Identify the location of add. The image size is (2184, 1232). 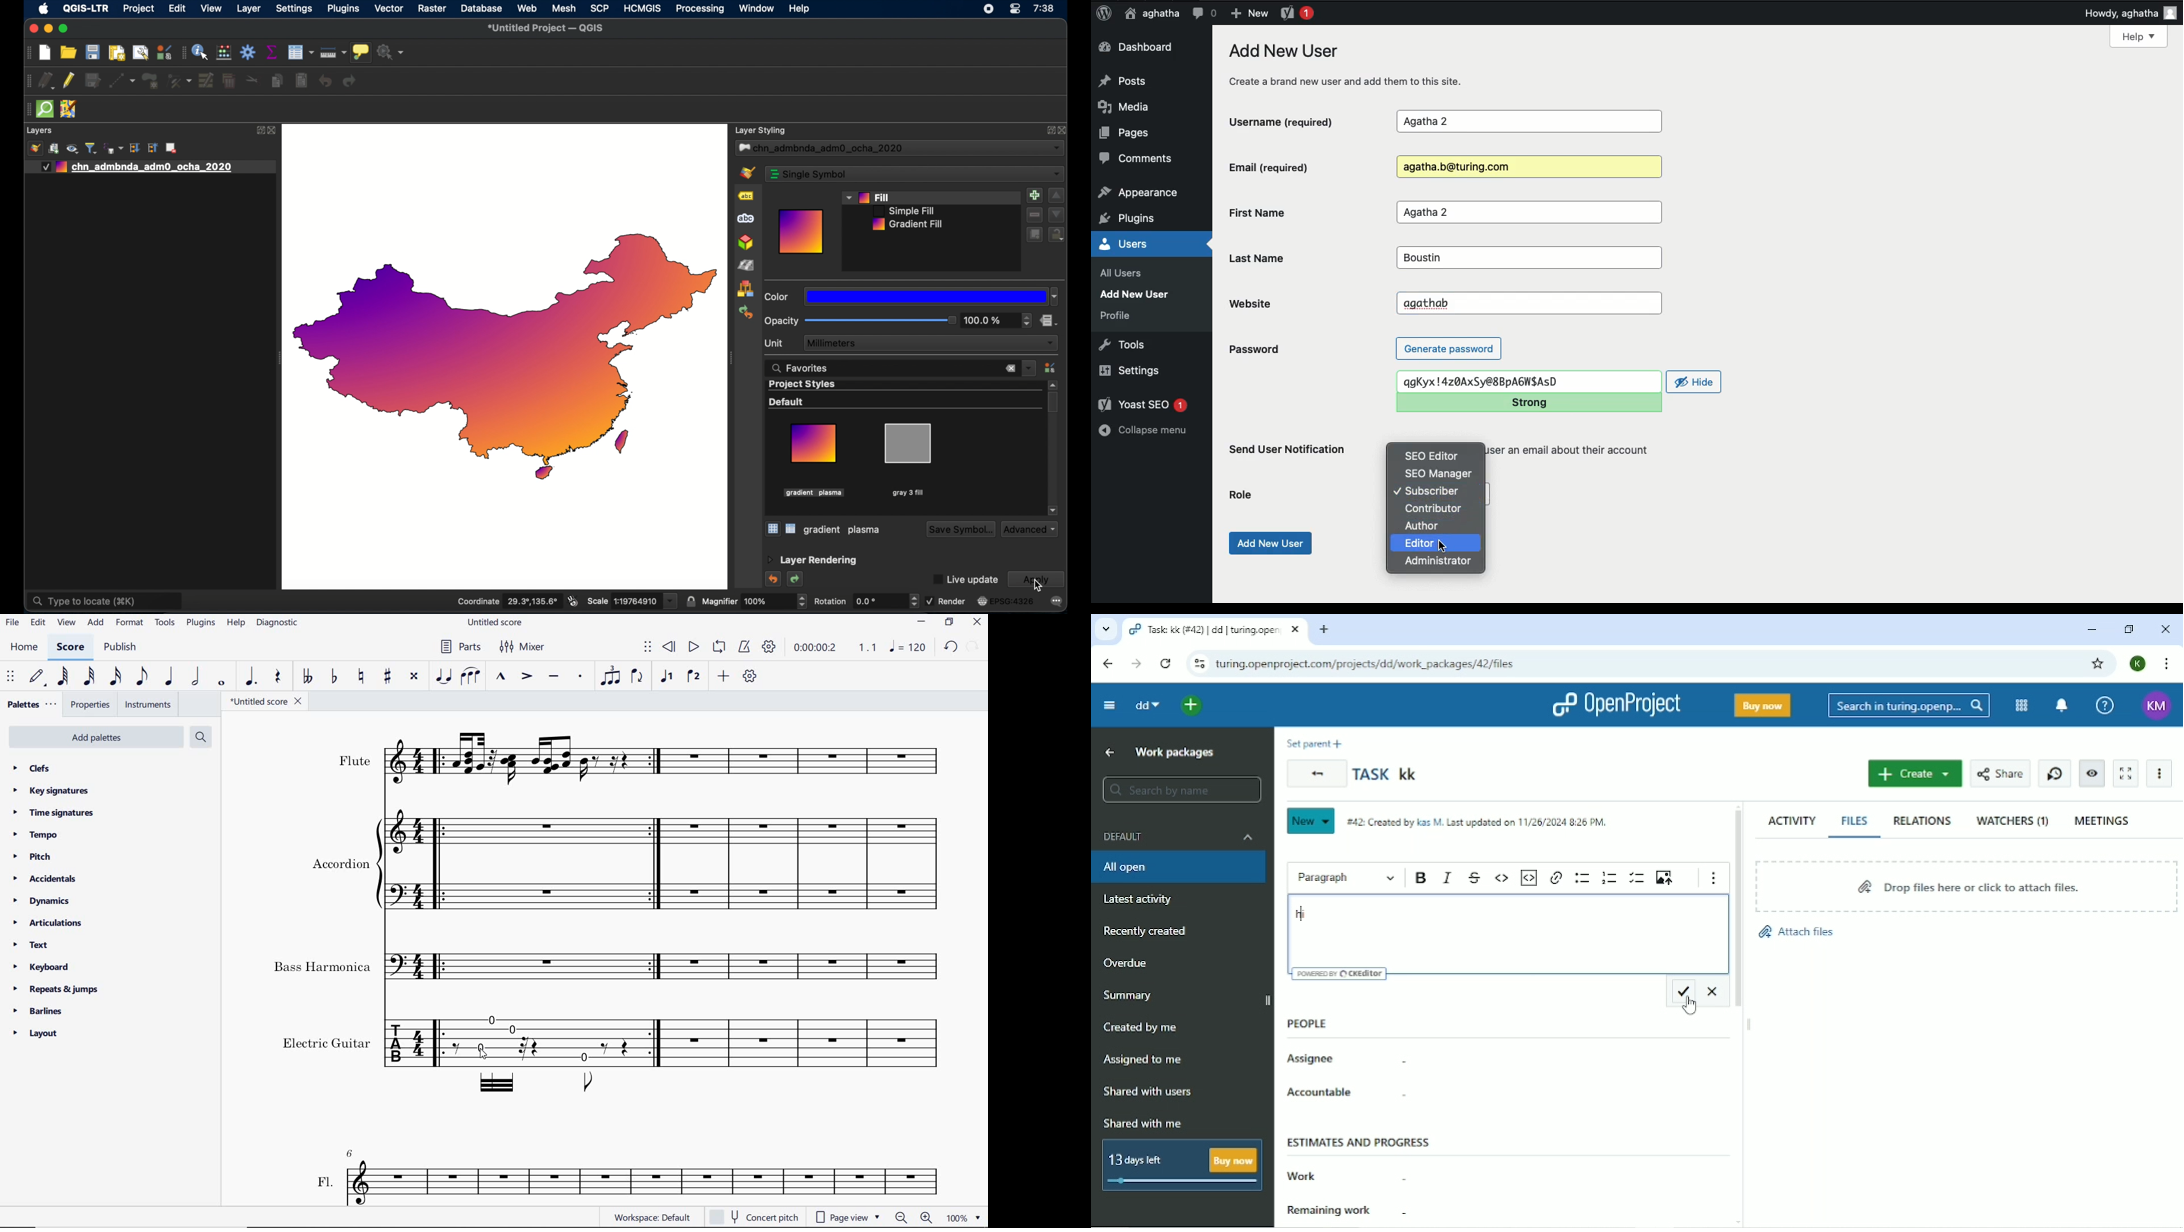
(1035, 196).